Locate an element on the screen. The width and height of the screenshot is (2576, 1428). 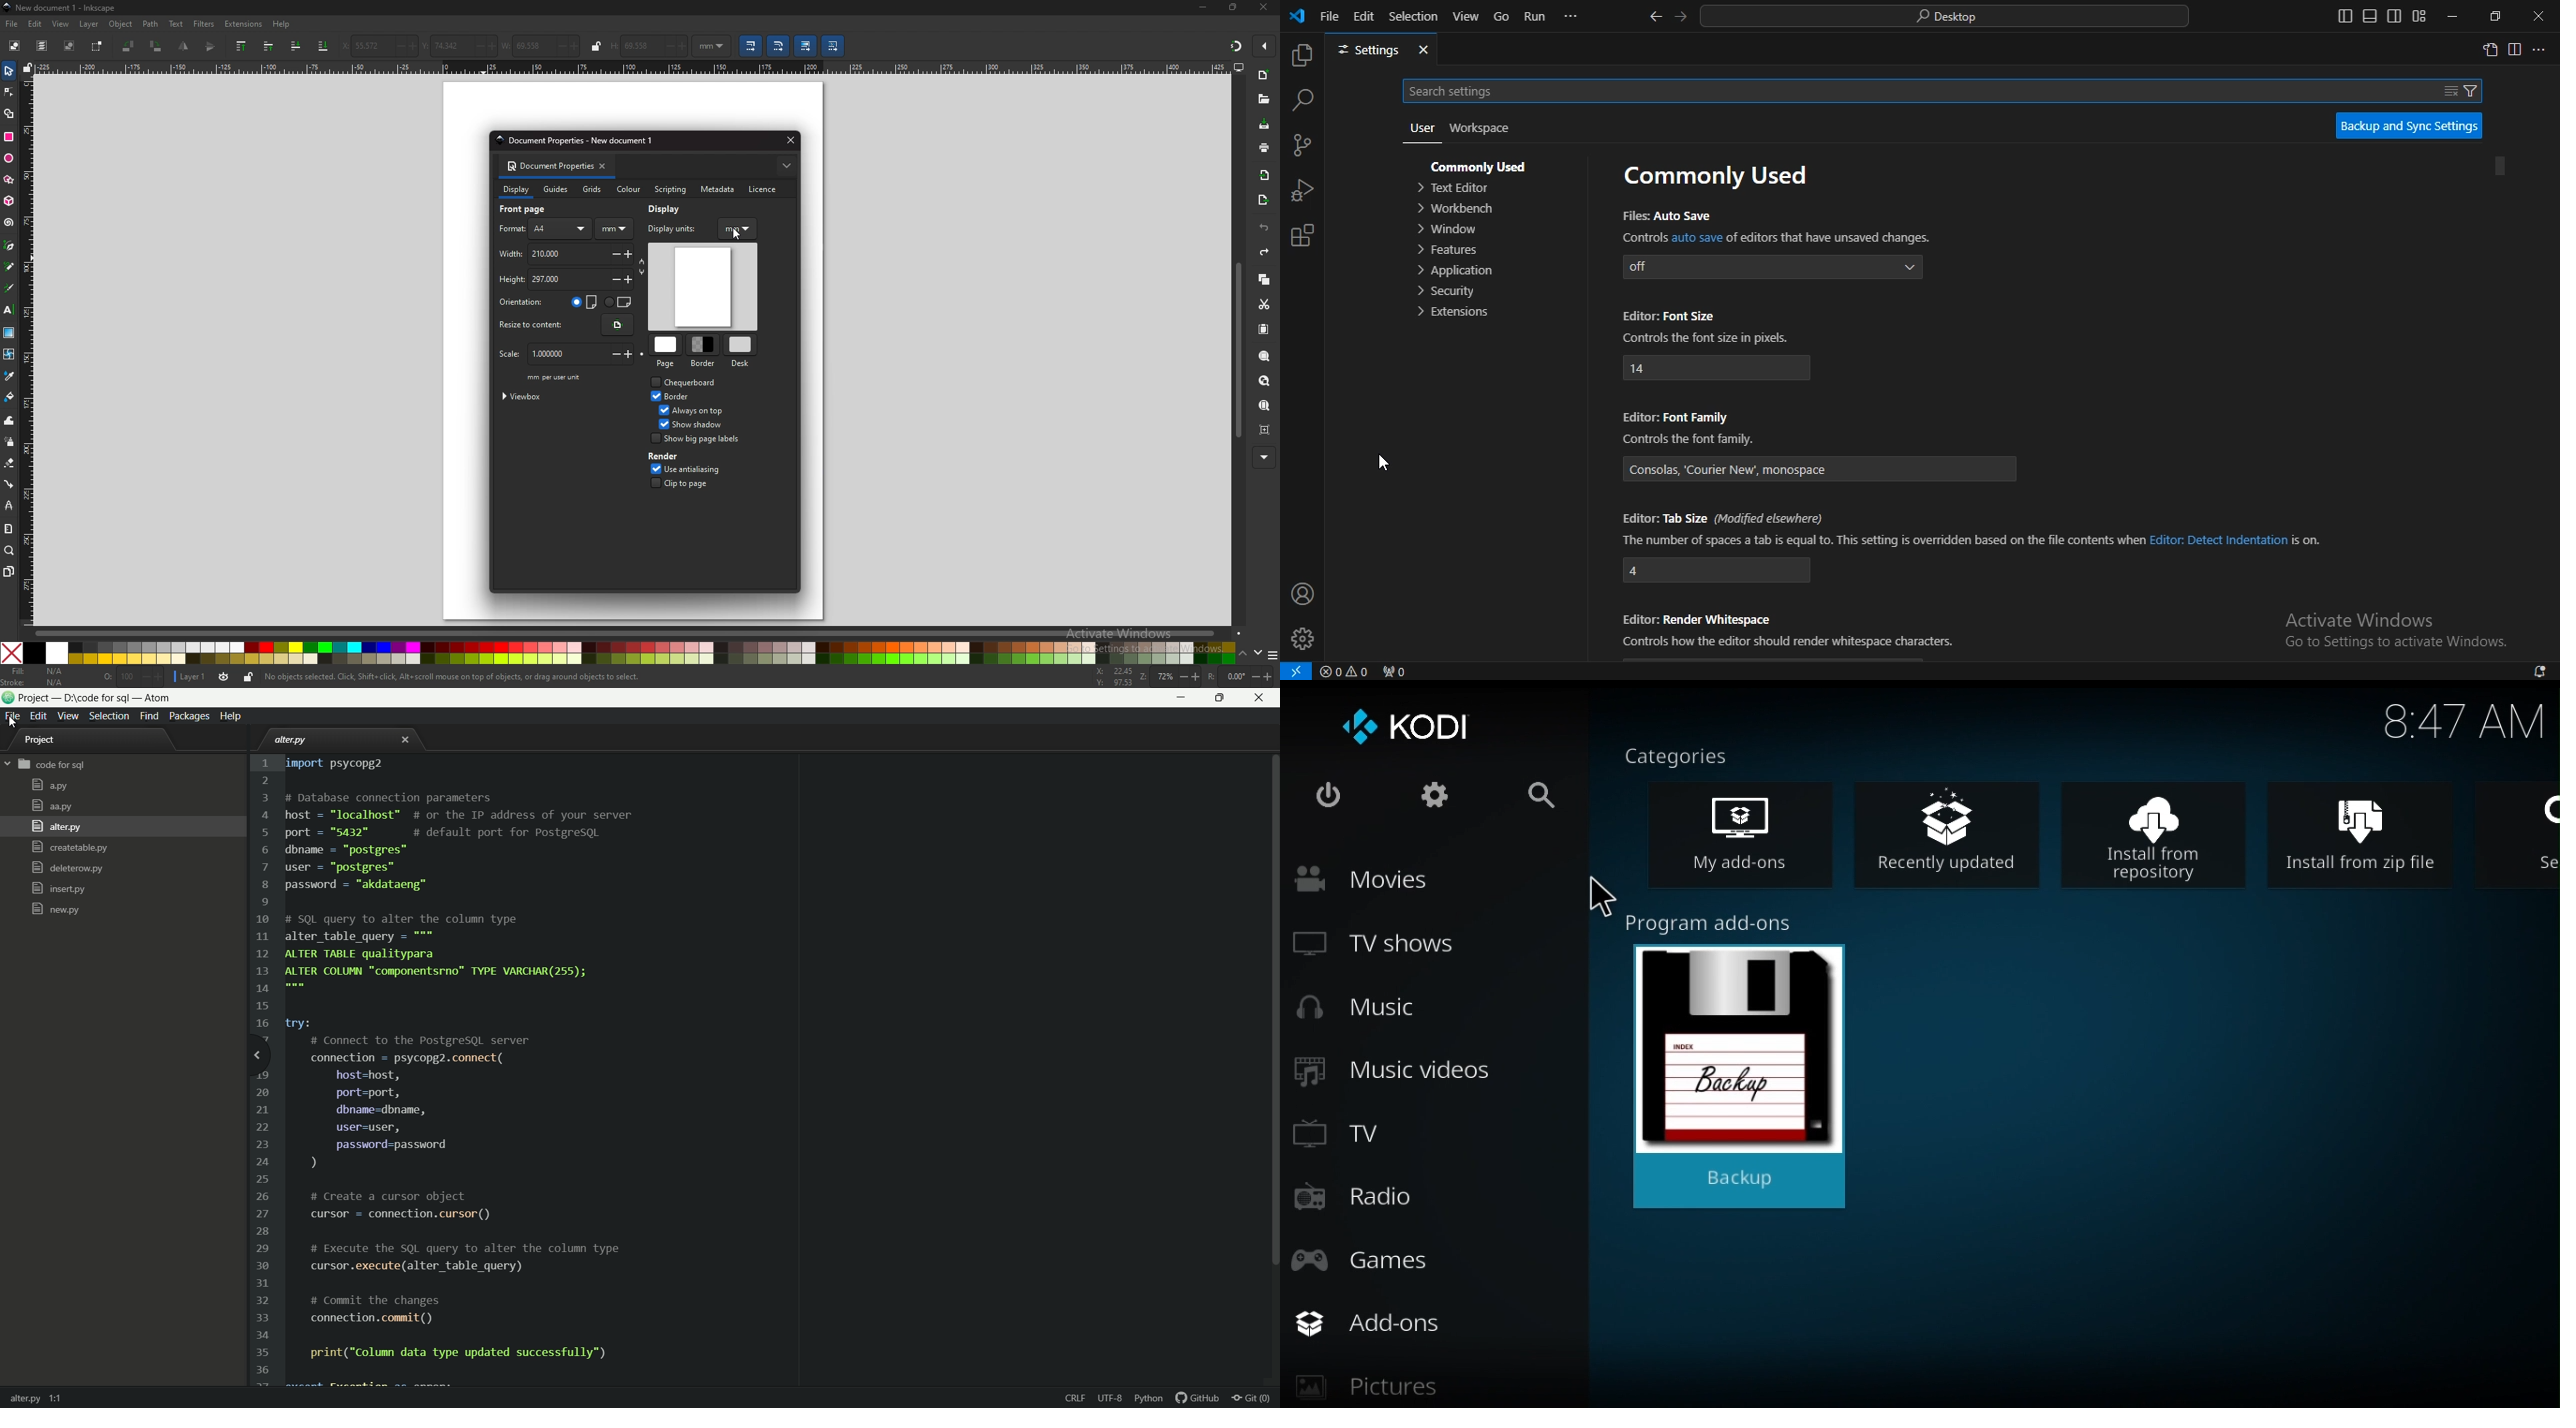
selector is located at coordinates (9, 71).